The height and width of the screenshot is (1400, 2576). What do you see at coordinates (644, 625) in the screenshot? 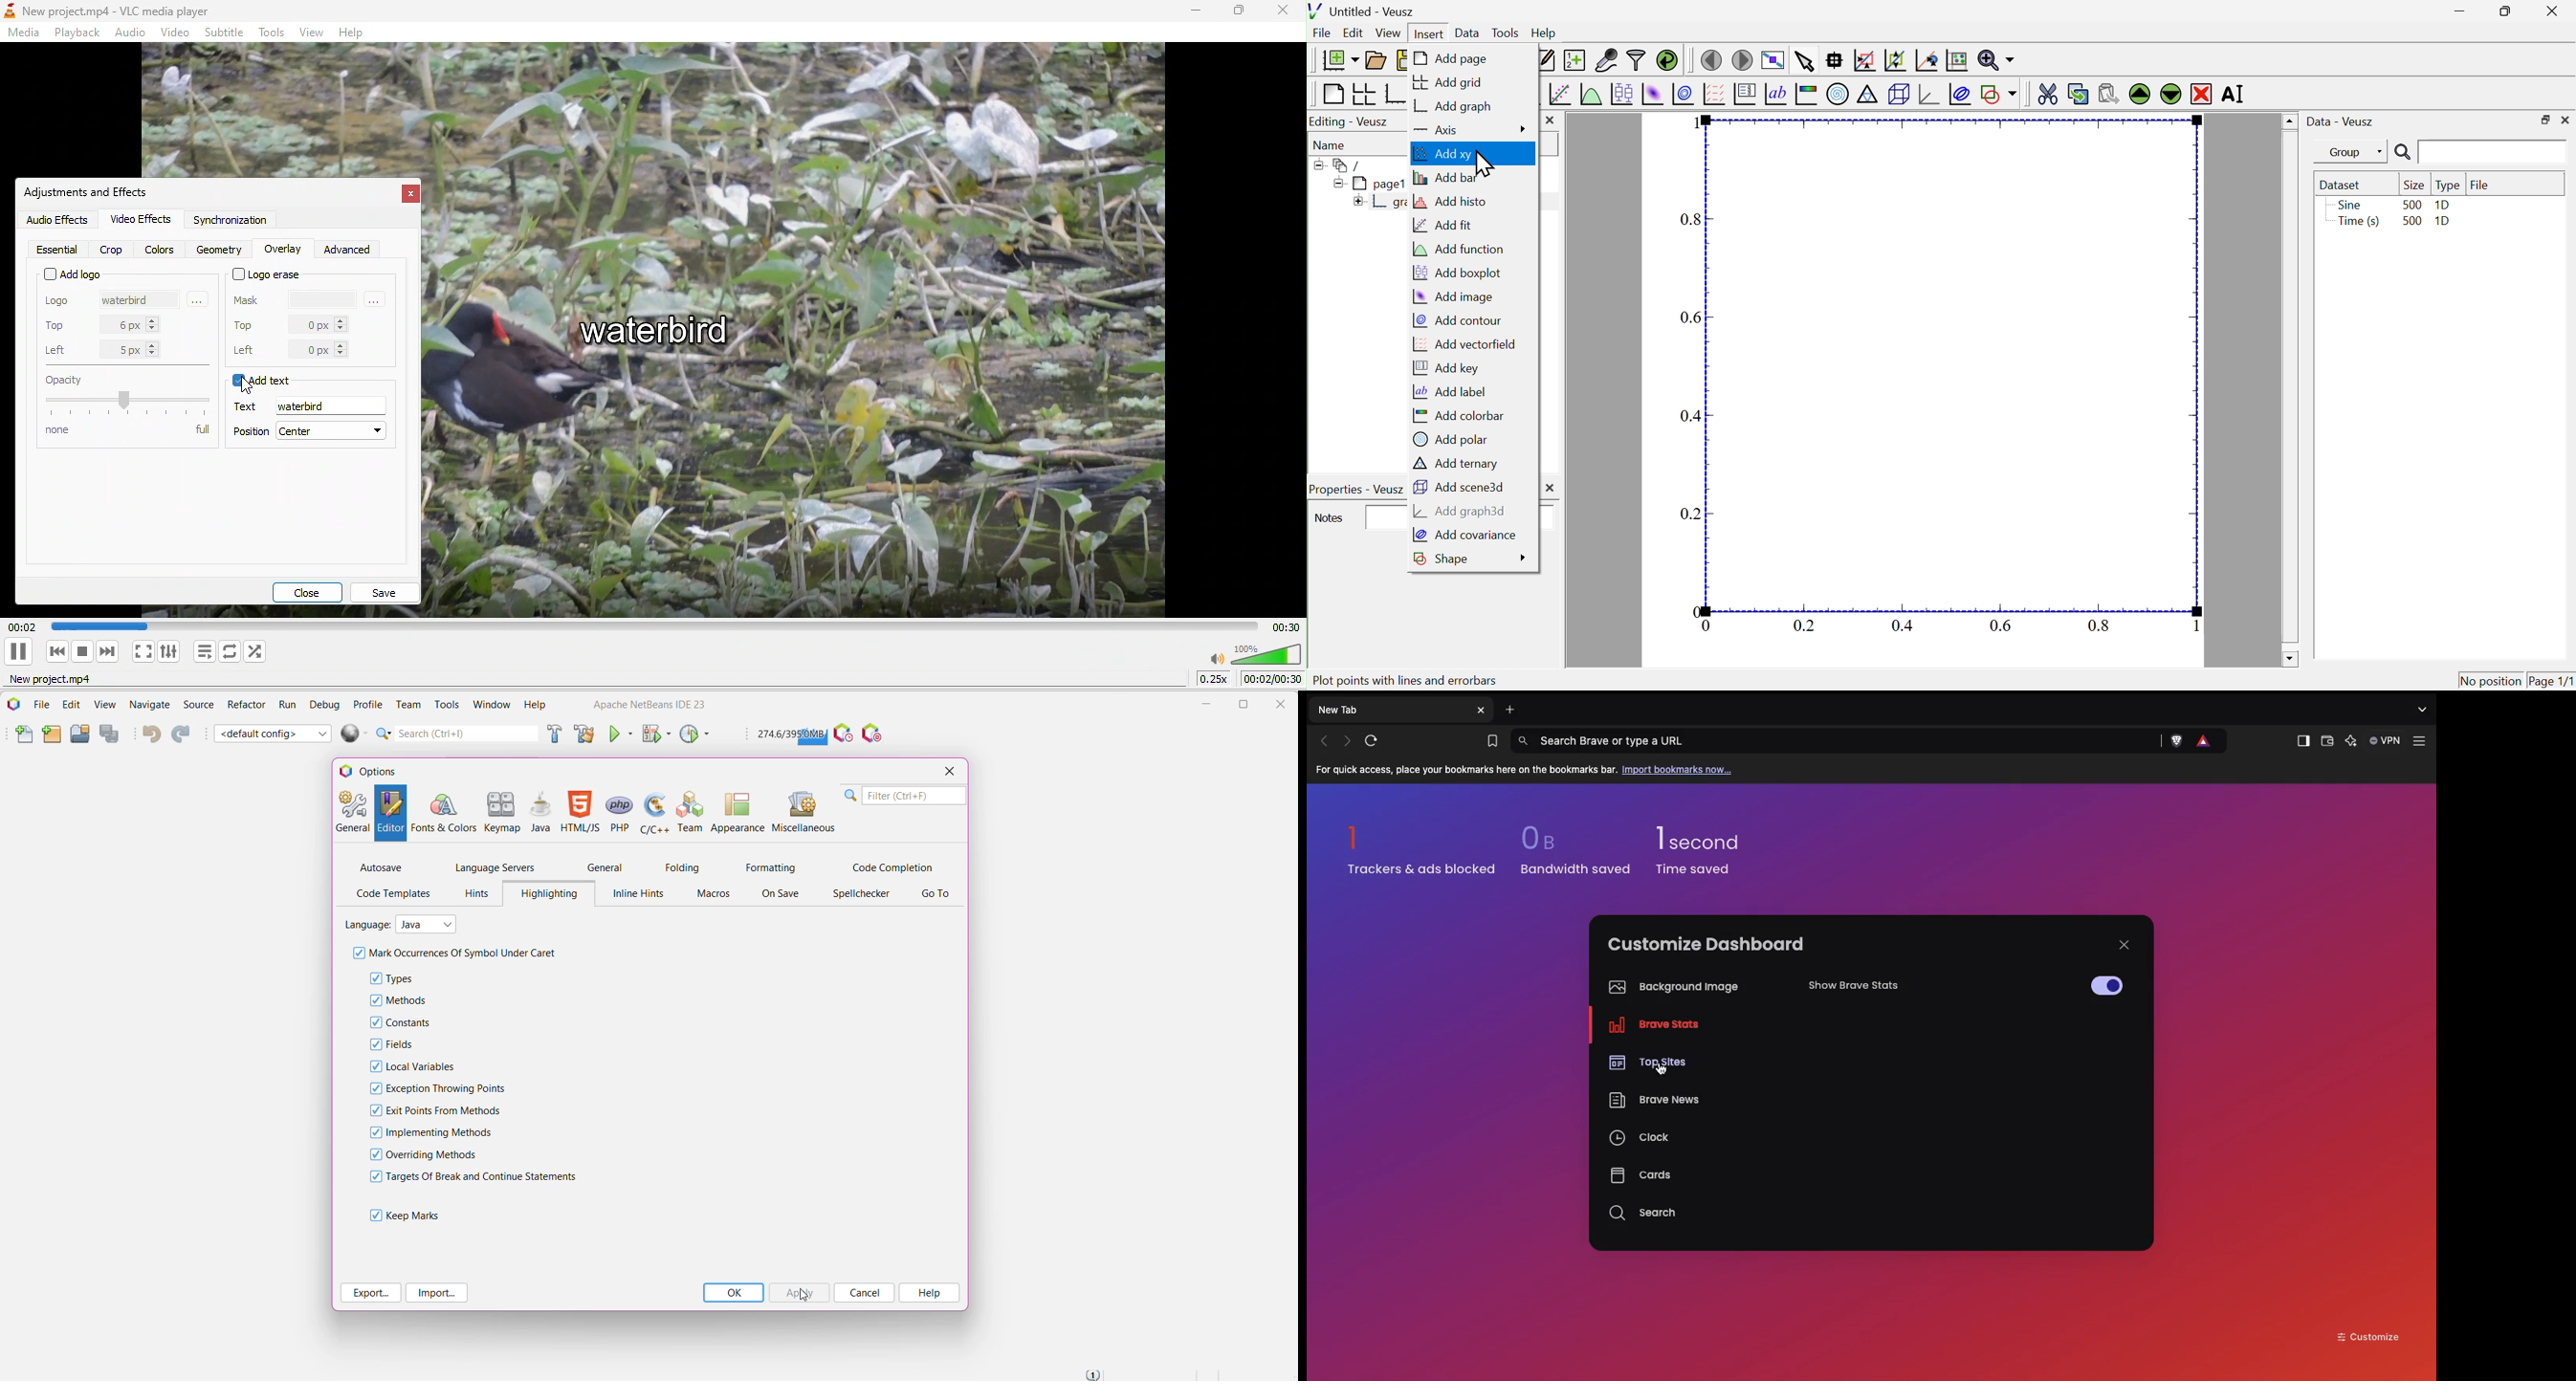
I see `Play duration` at bounding box center [644, 625].